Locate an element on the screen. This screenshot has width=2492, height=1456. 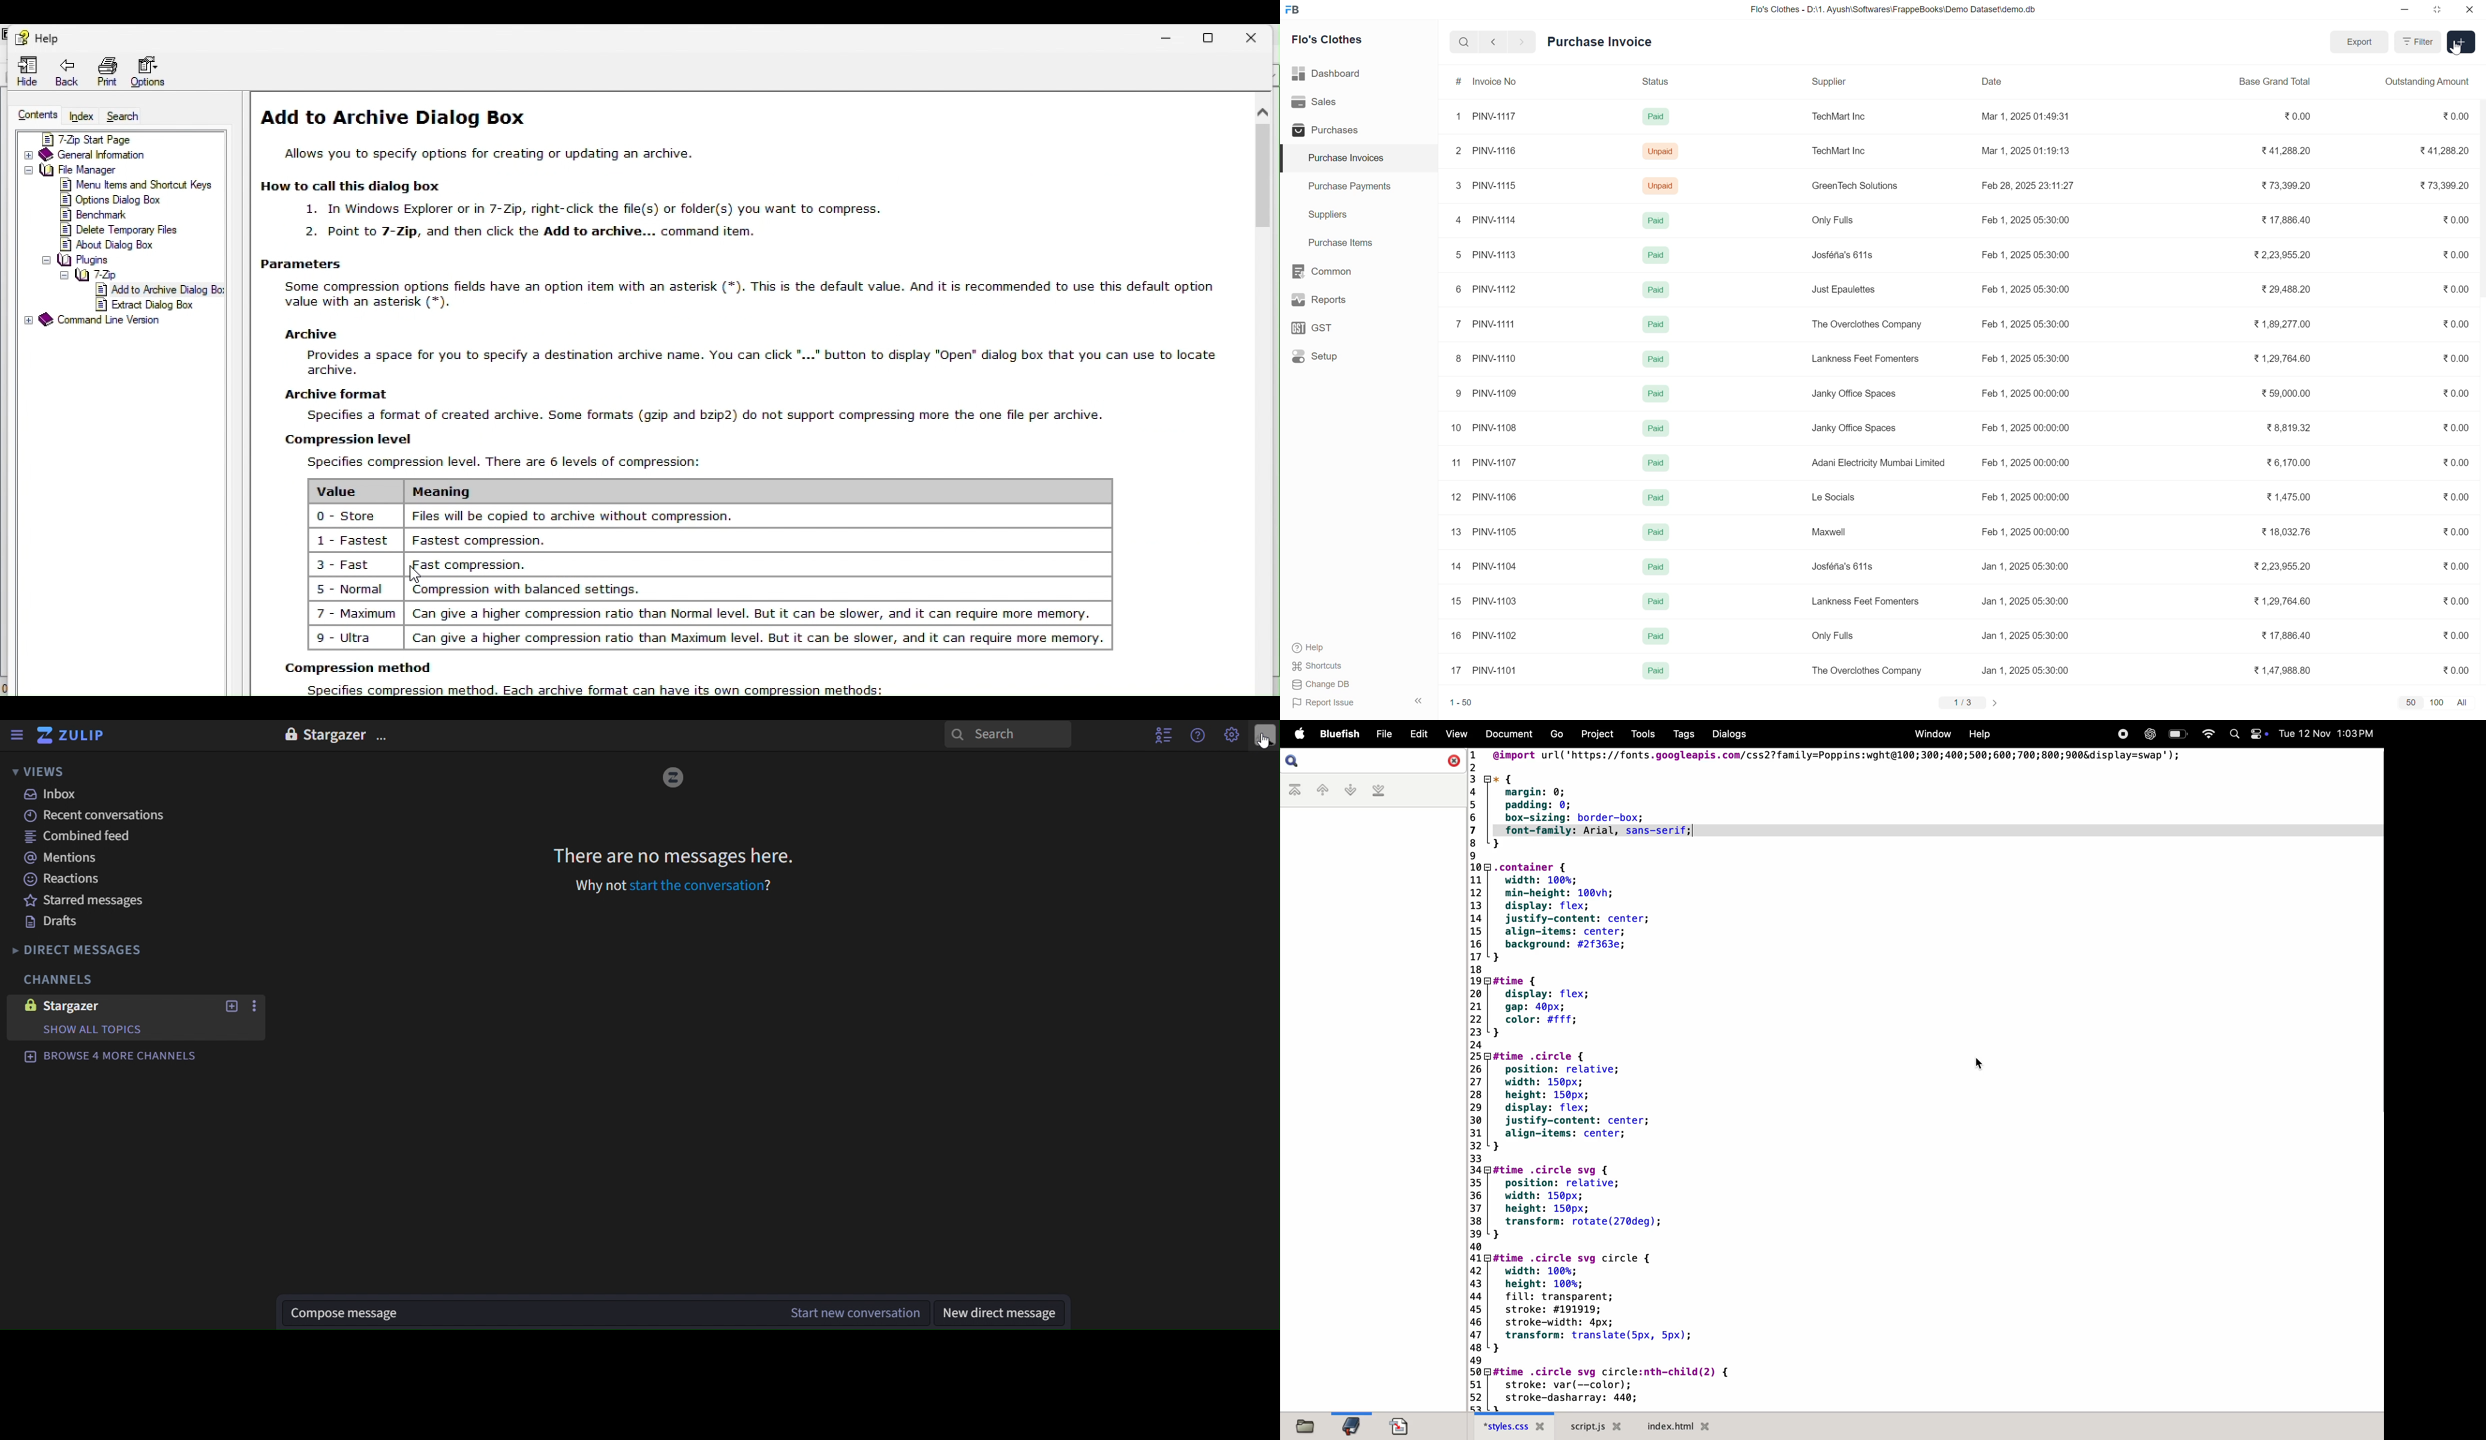
Collapse is located at coordinates (1418, 701).